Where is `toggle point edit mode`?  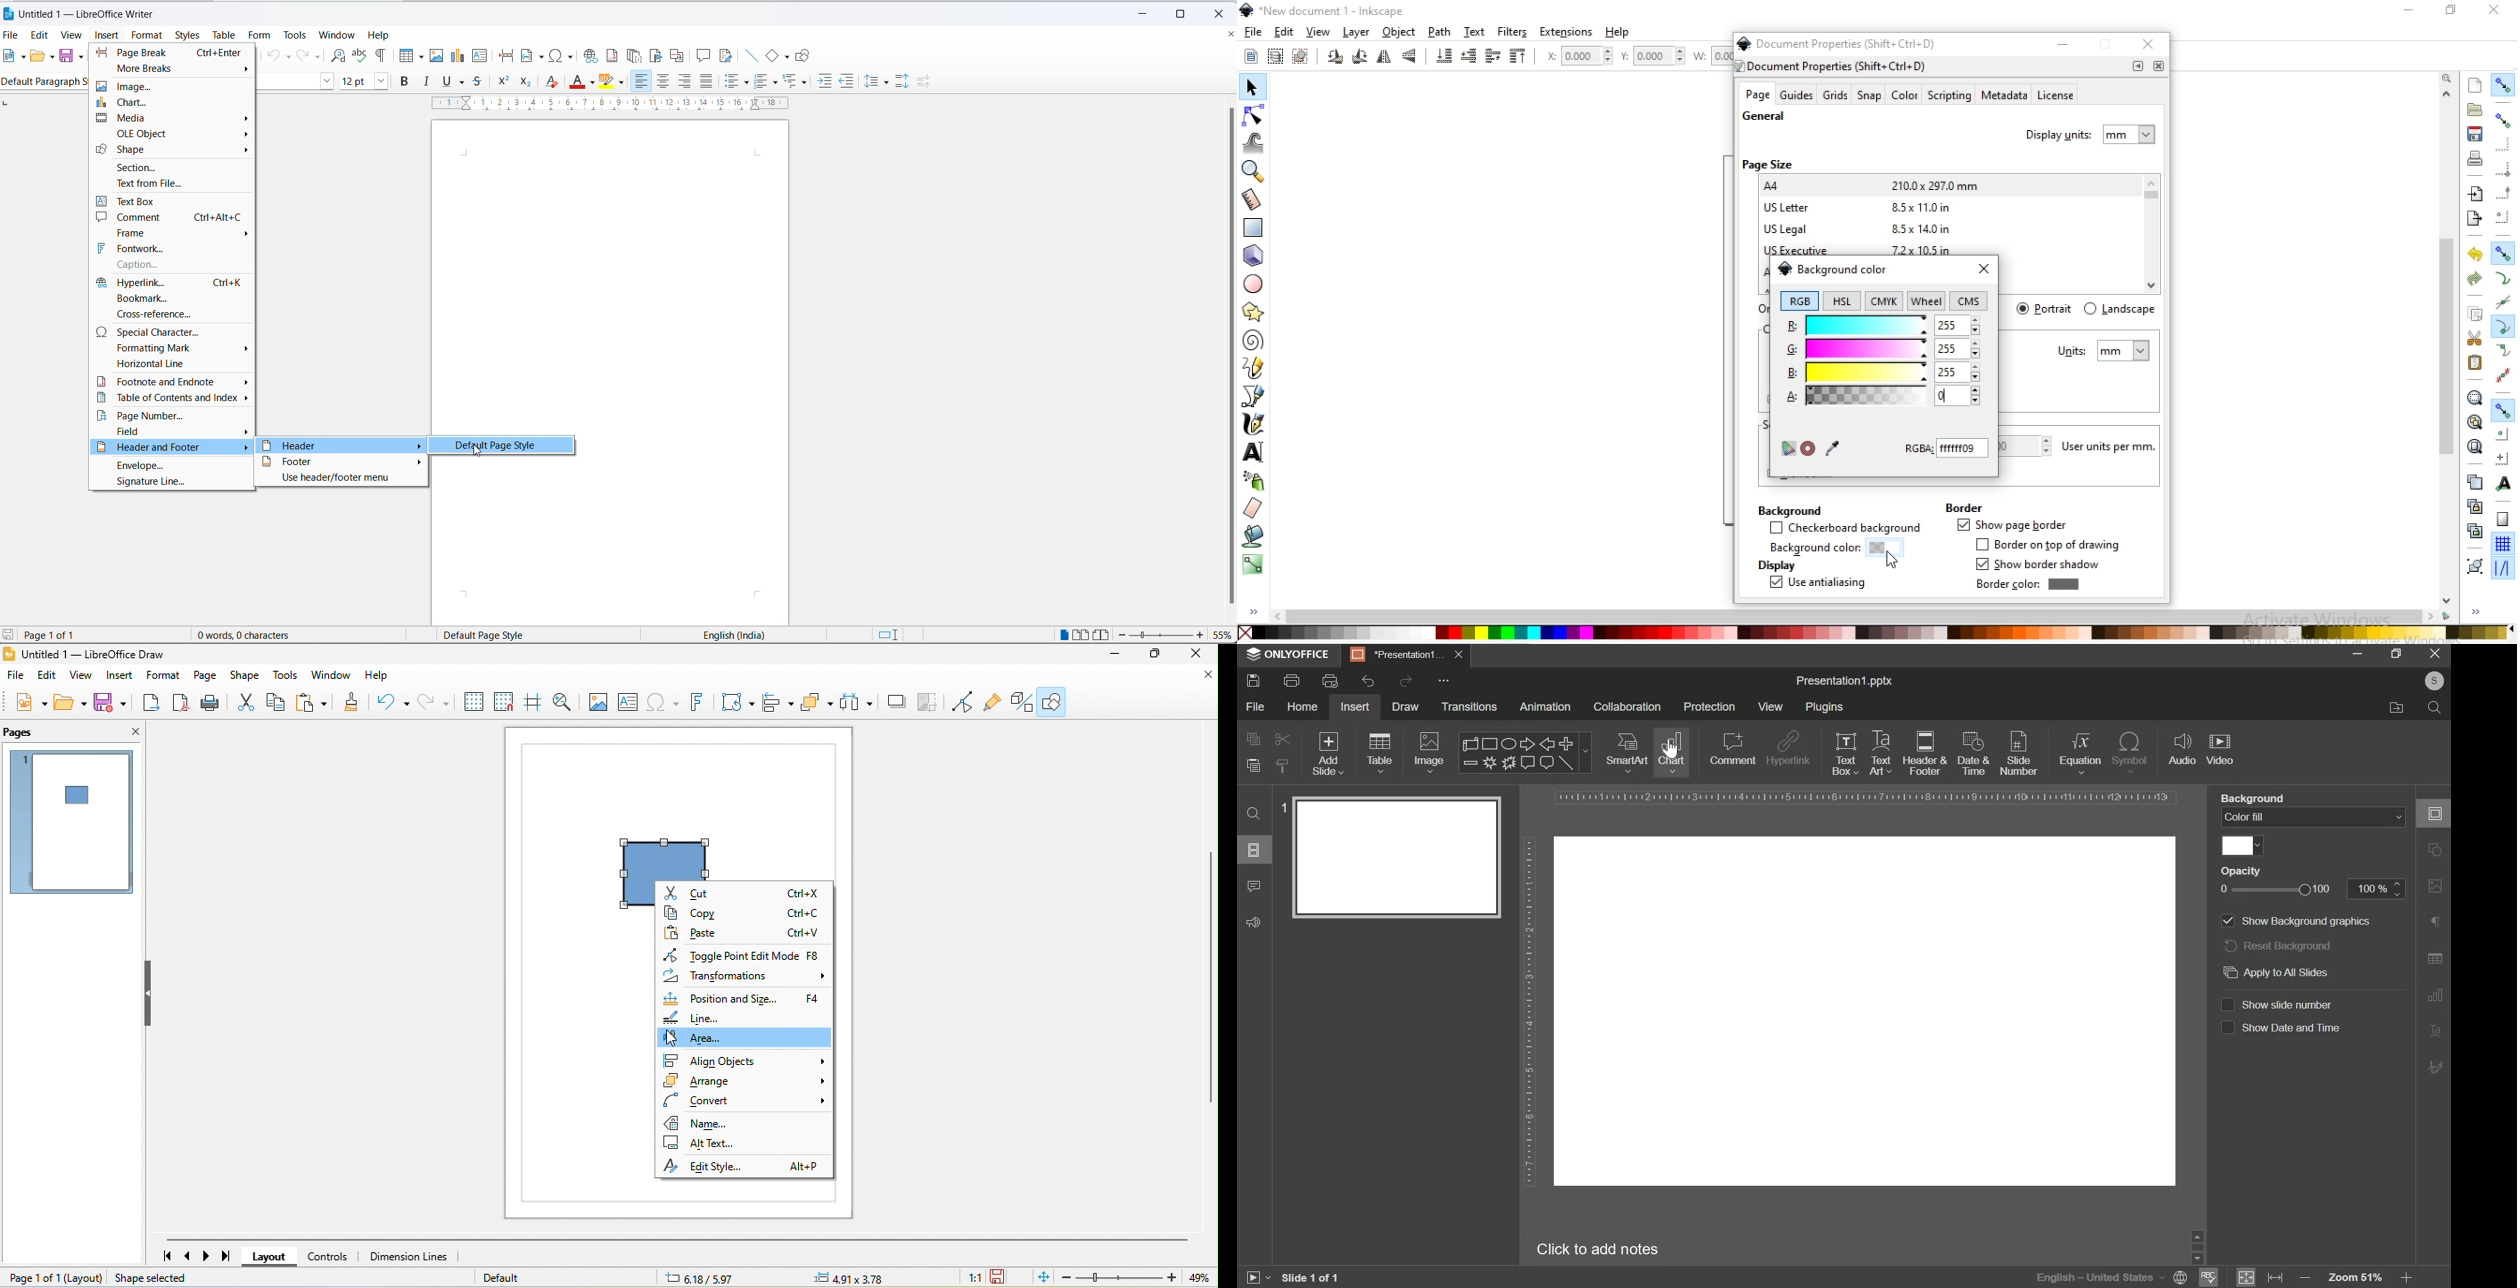
toggle point edit mode is located at coordinates (746, 955).